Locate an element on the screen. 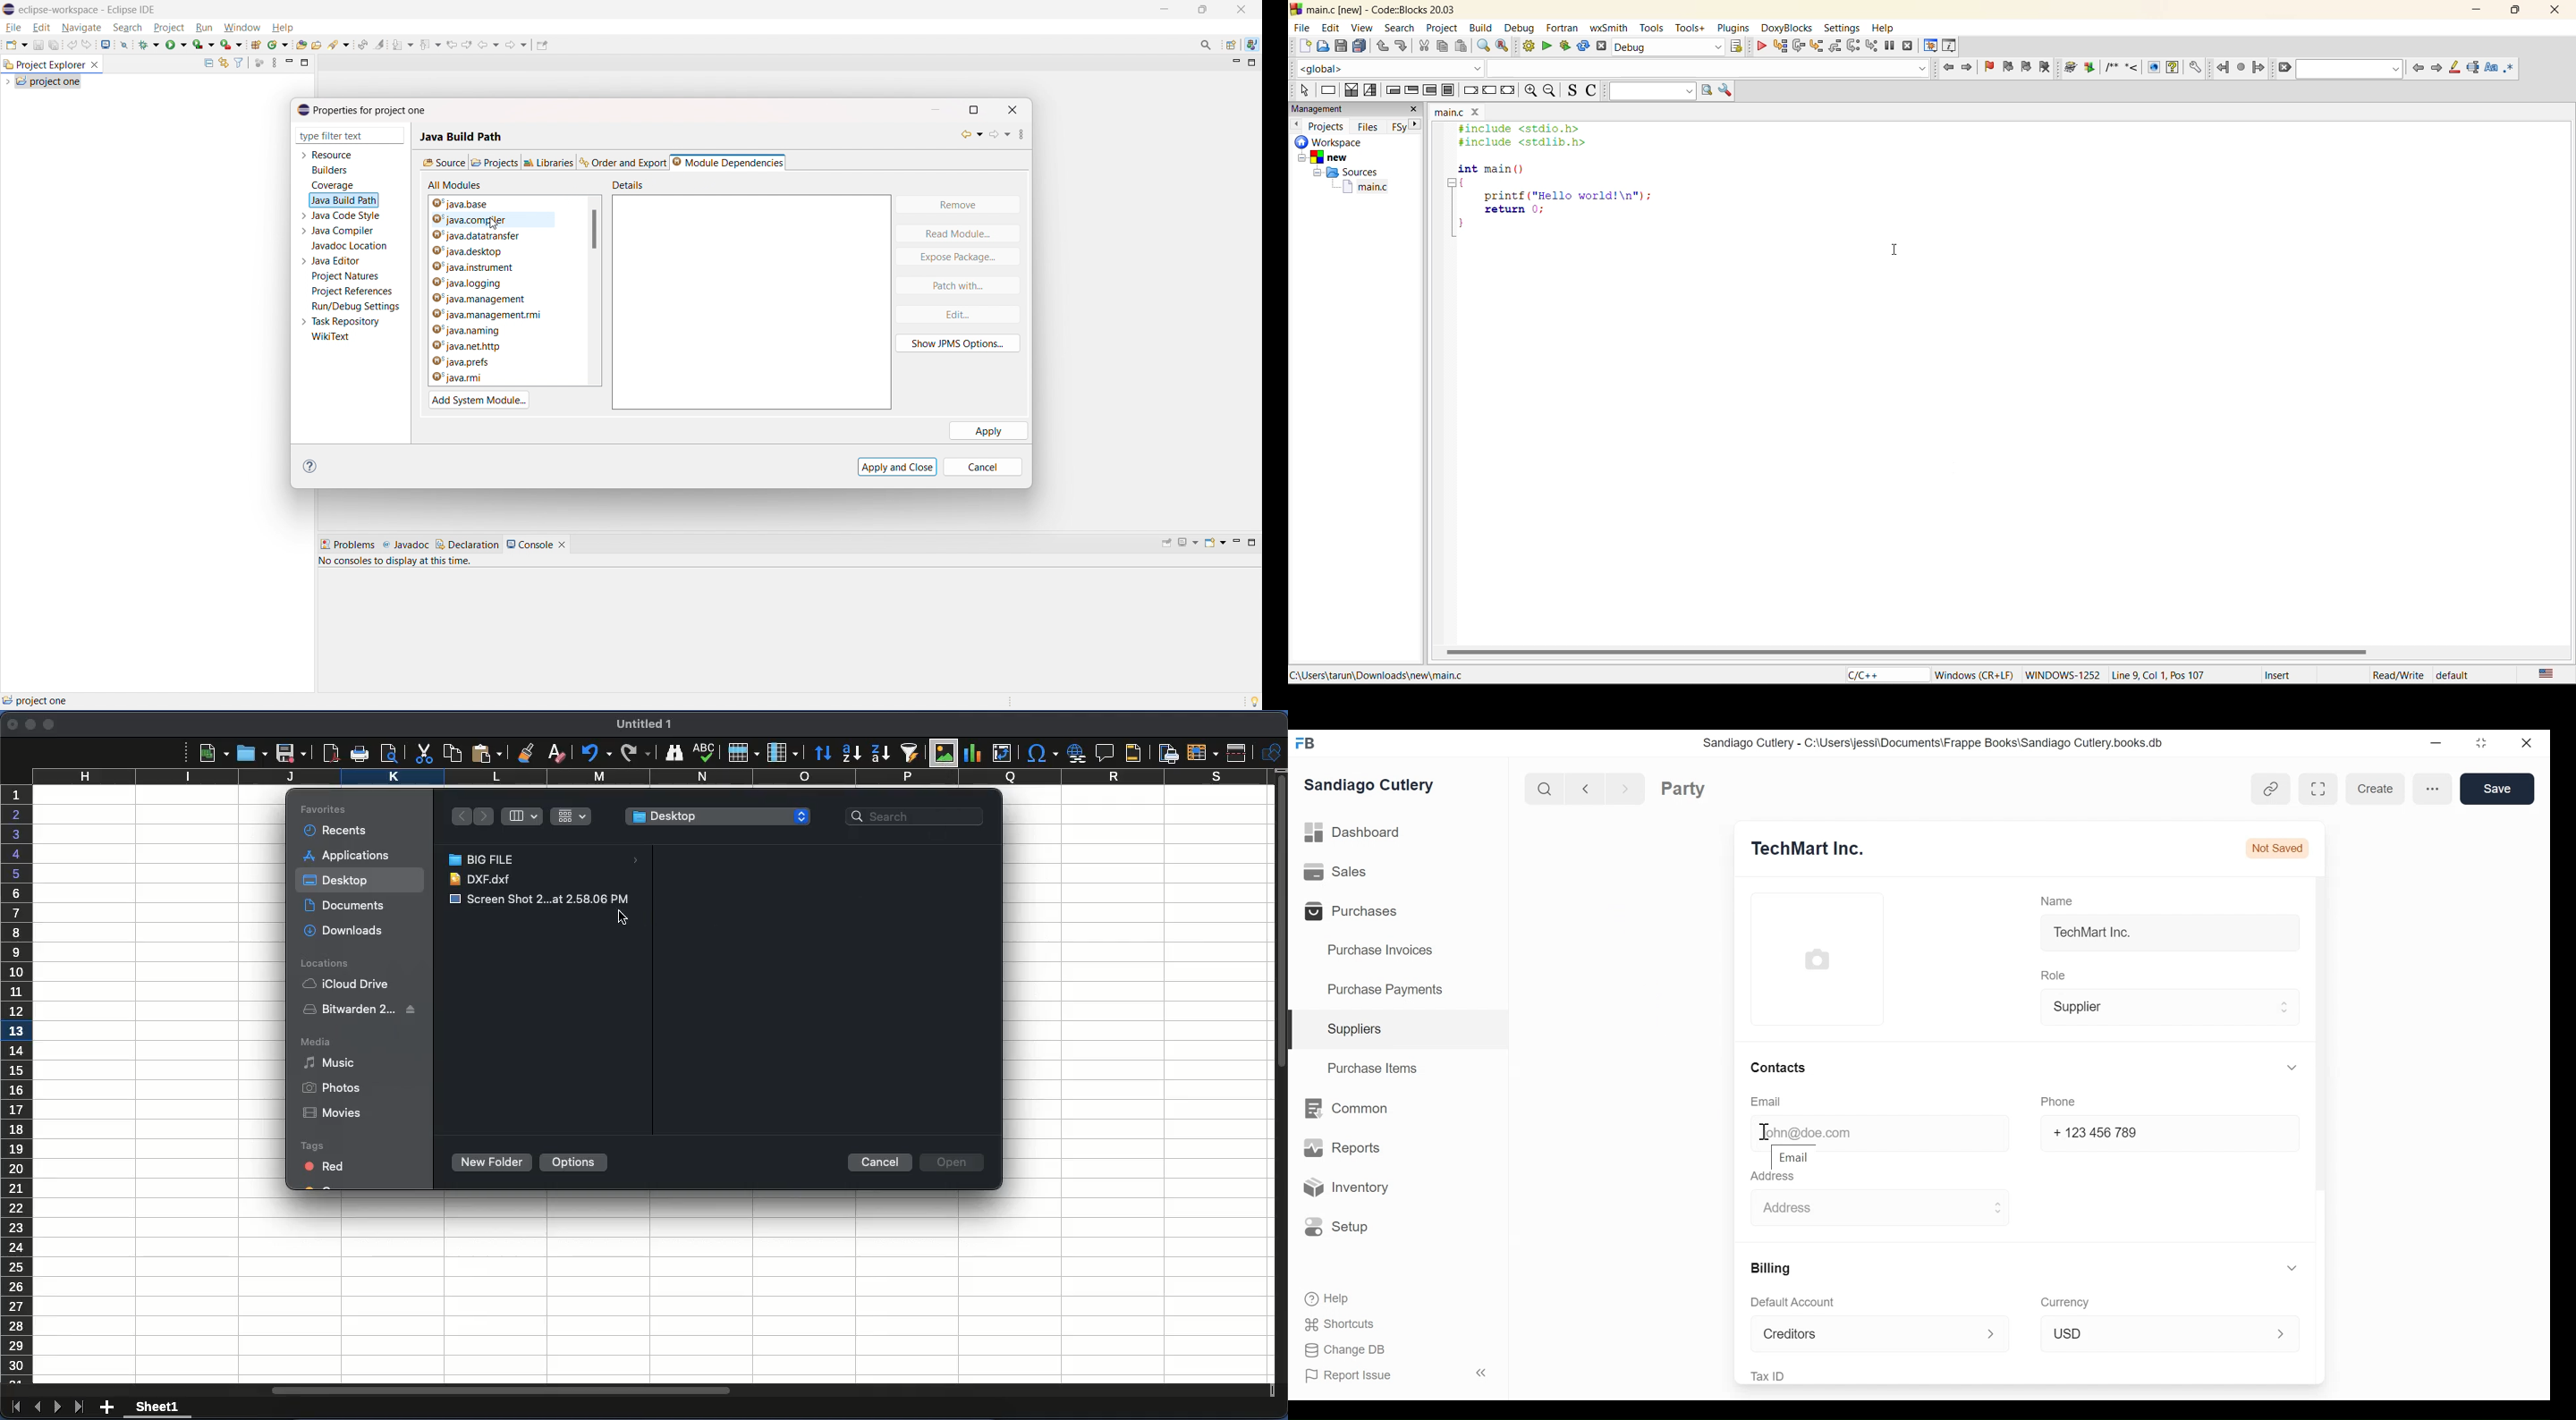 The image size is (2576, 1428). Party is located at coordinates (1706, 789).